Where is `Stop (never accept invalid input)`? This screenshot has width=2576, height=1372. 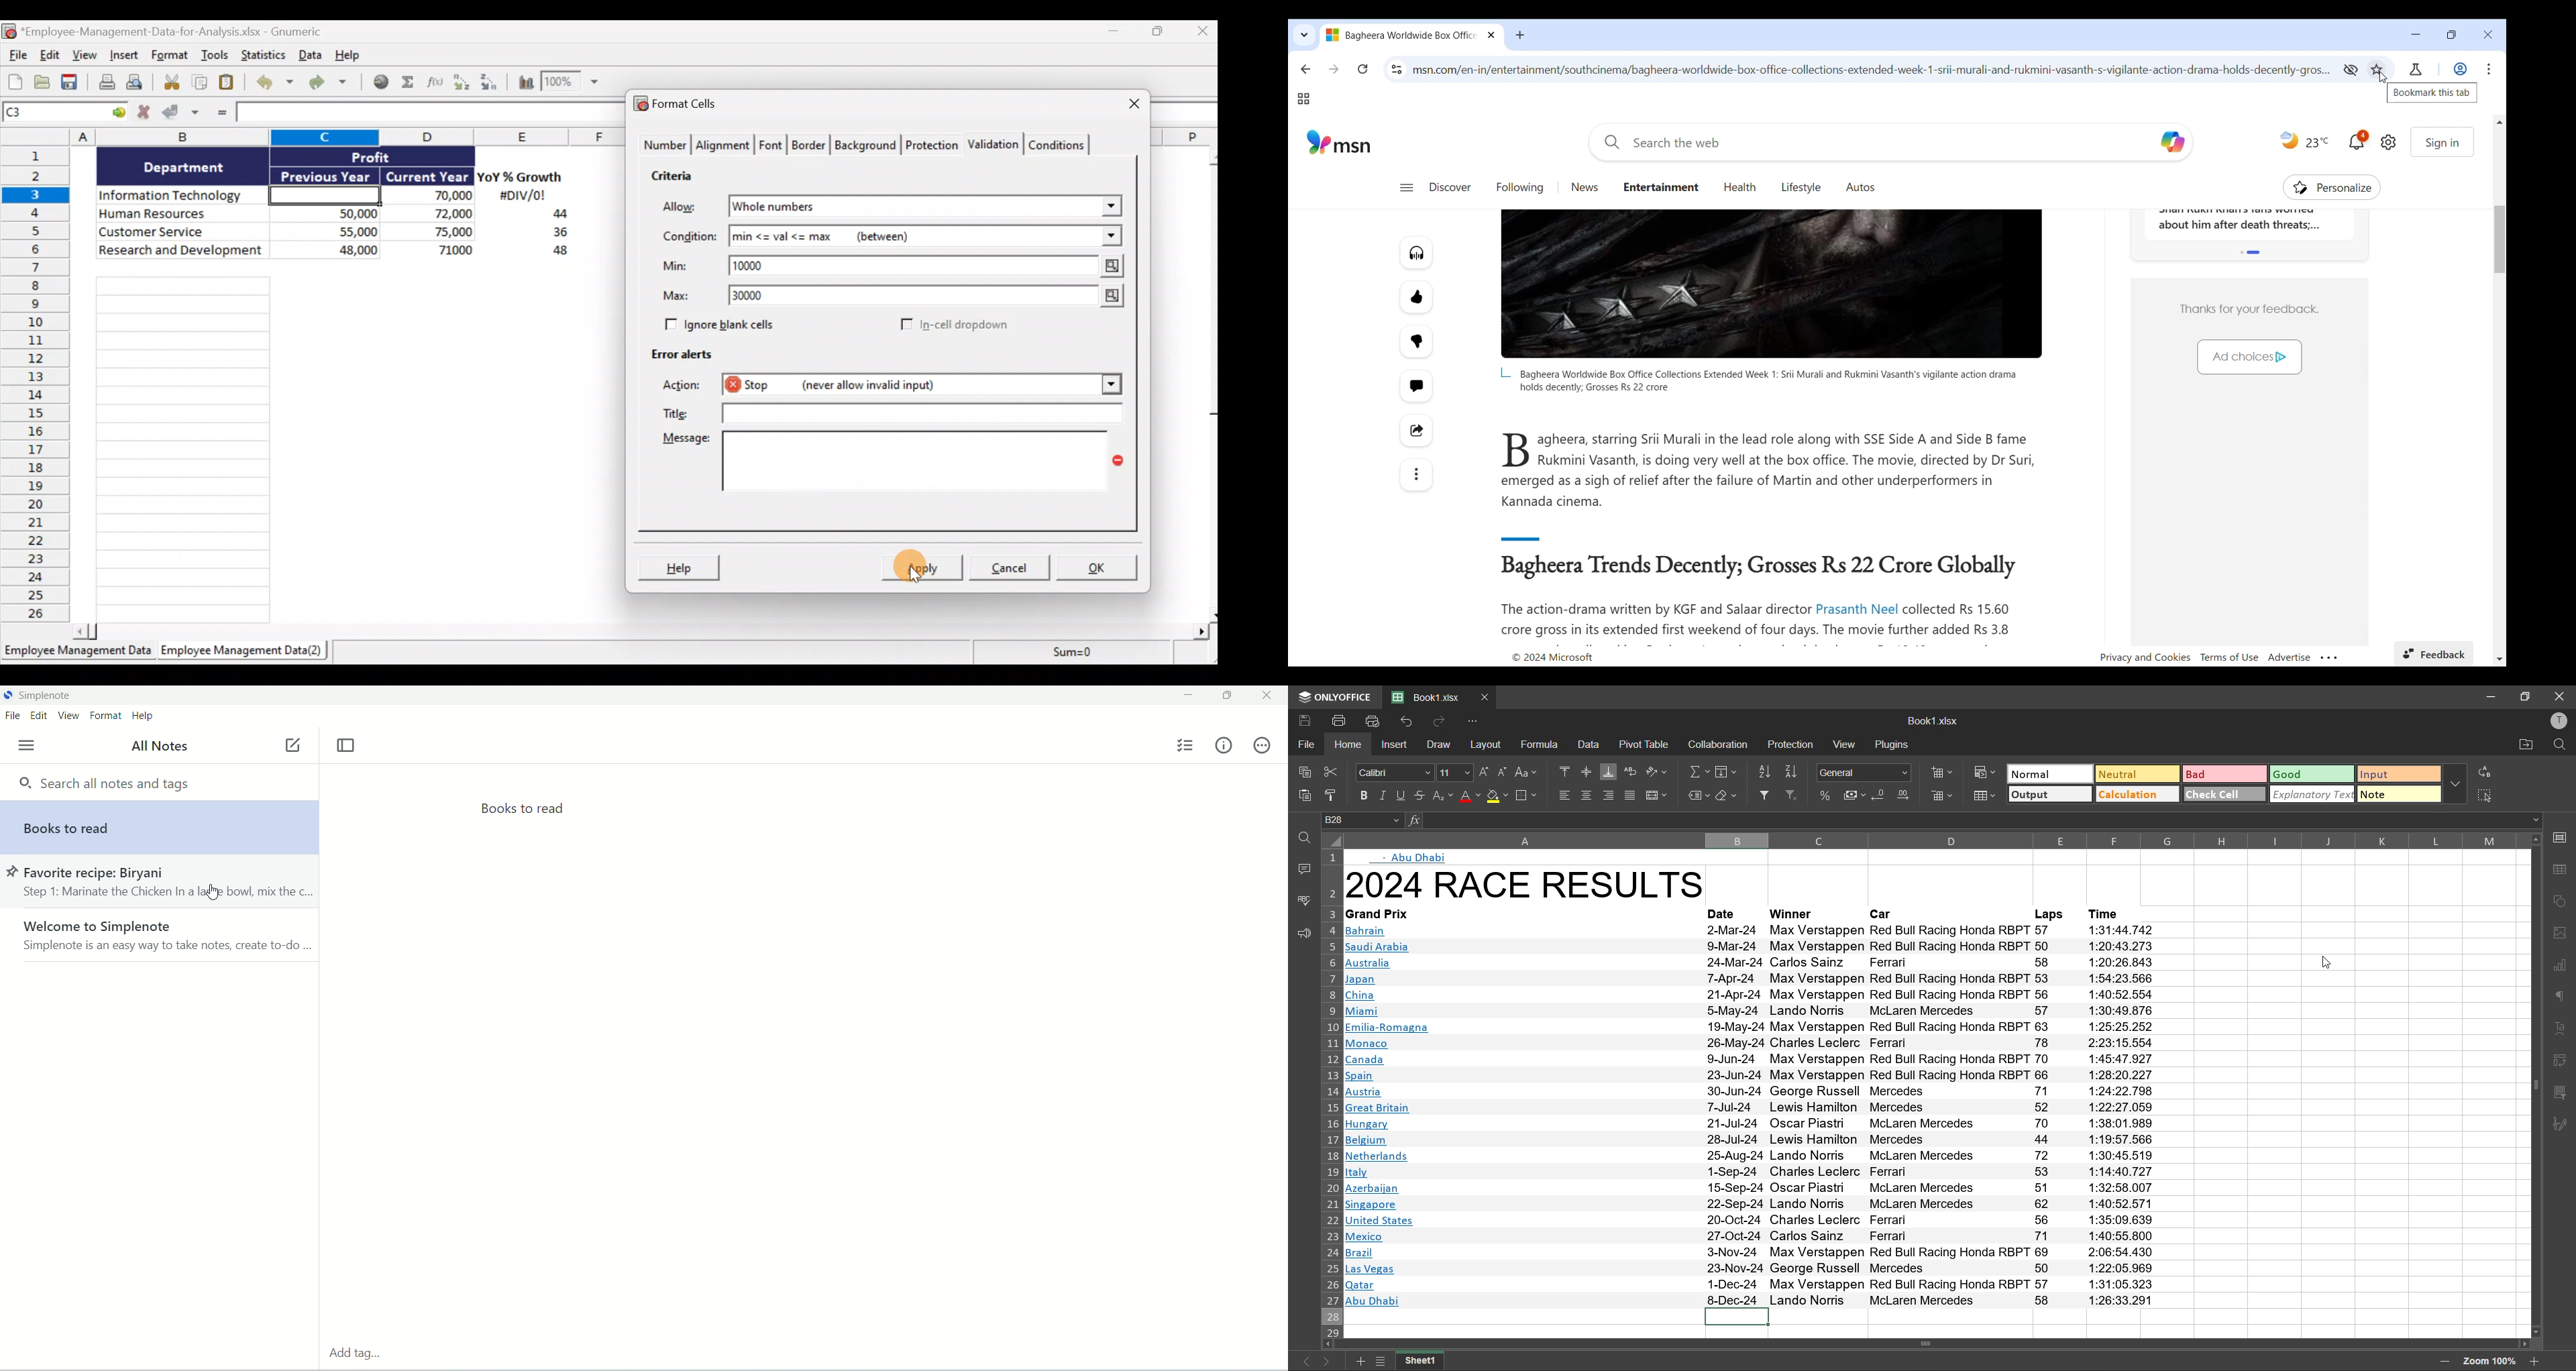
Stop (never accept invalid input) is located at coordinates (856, 384).